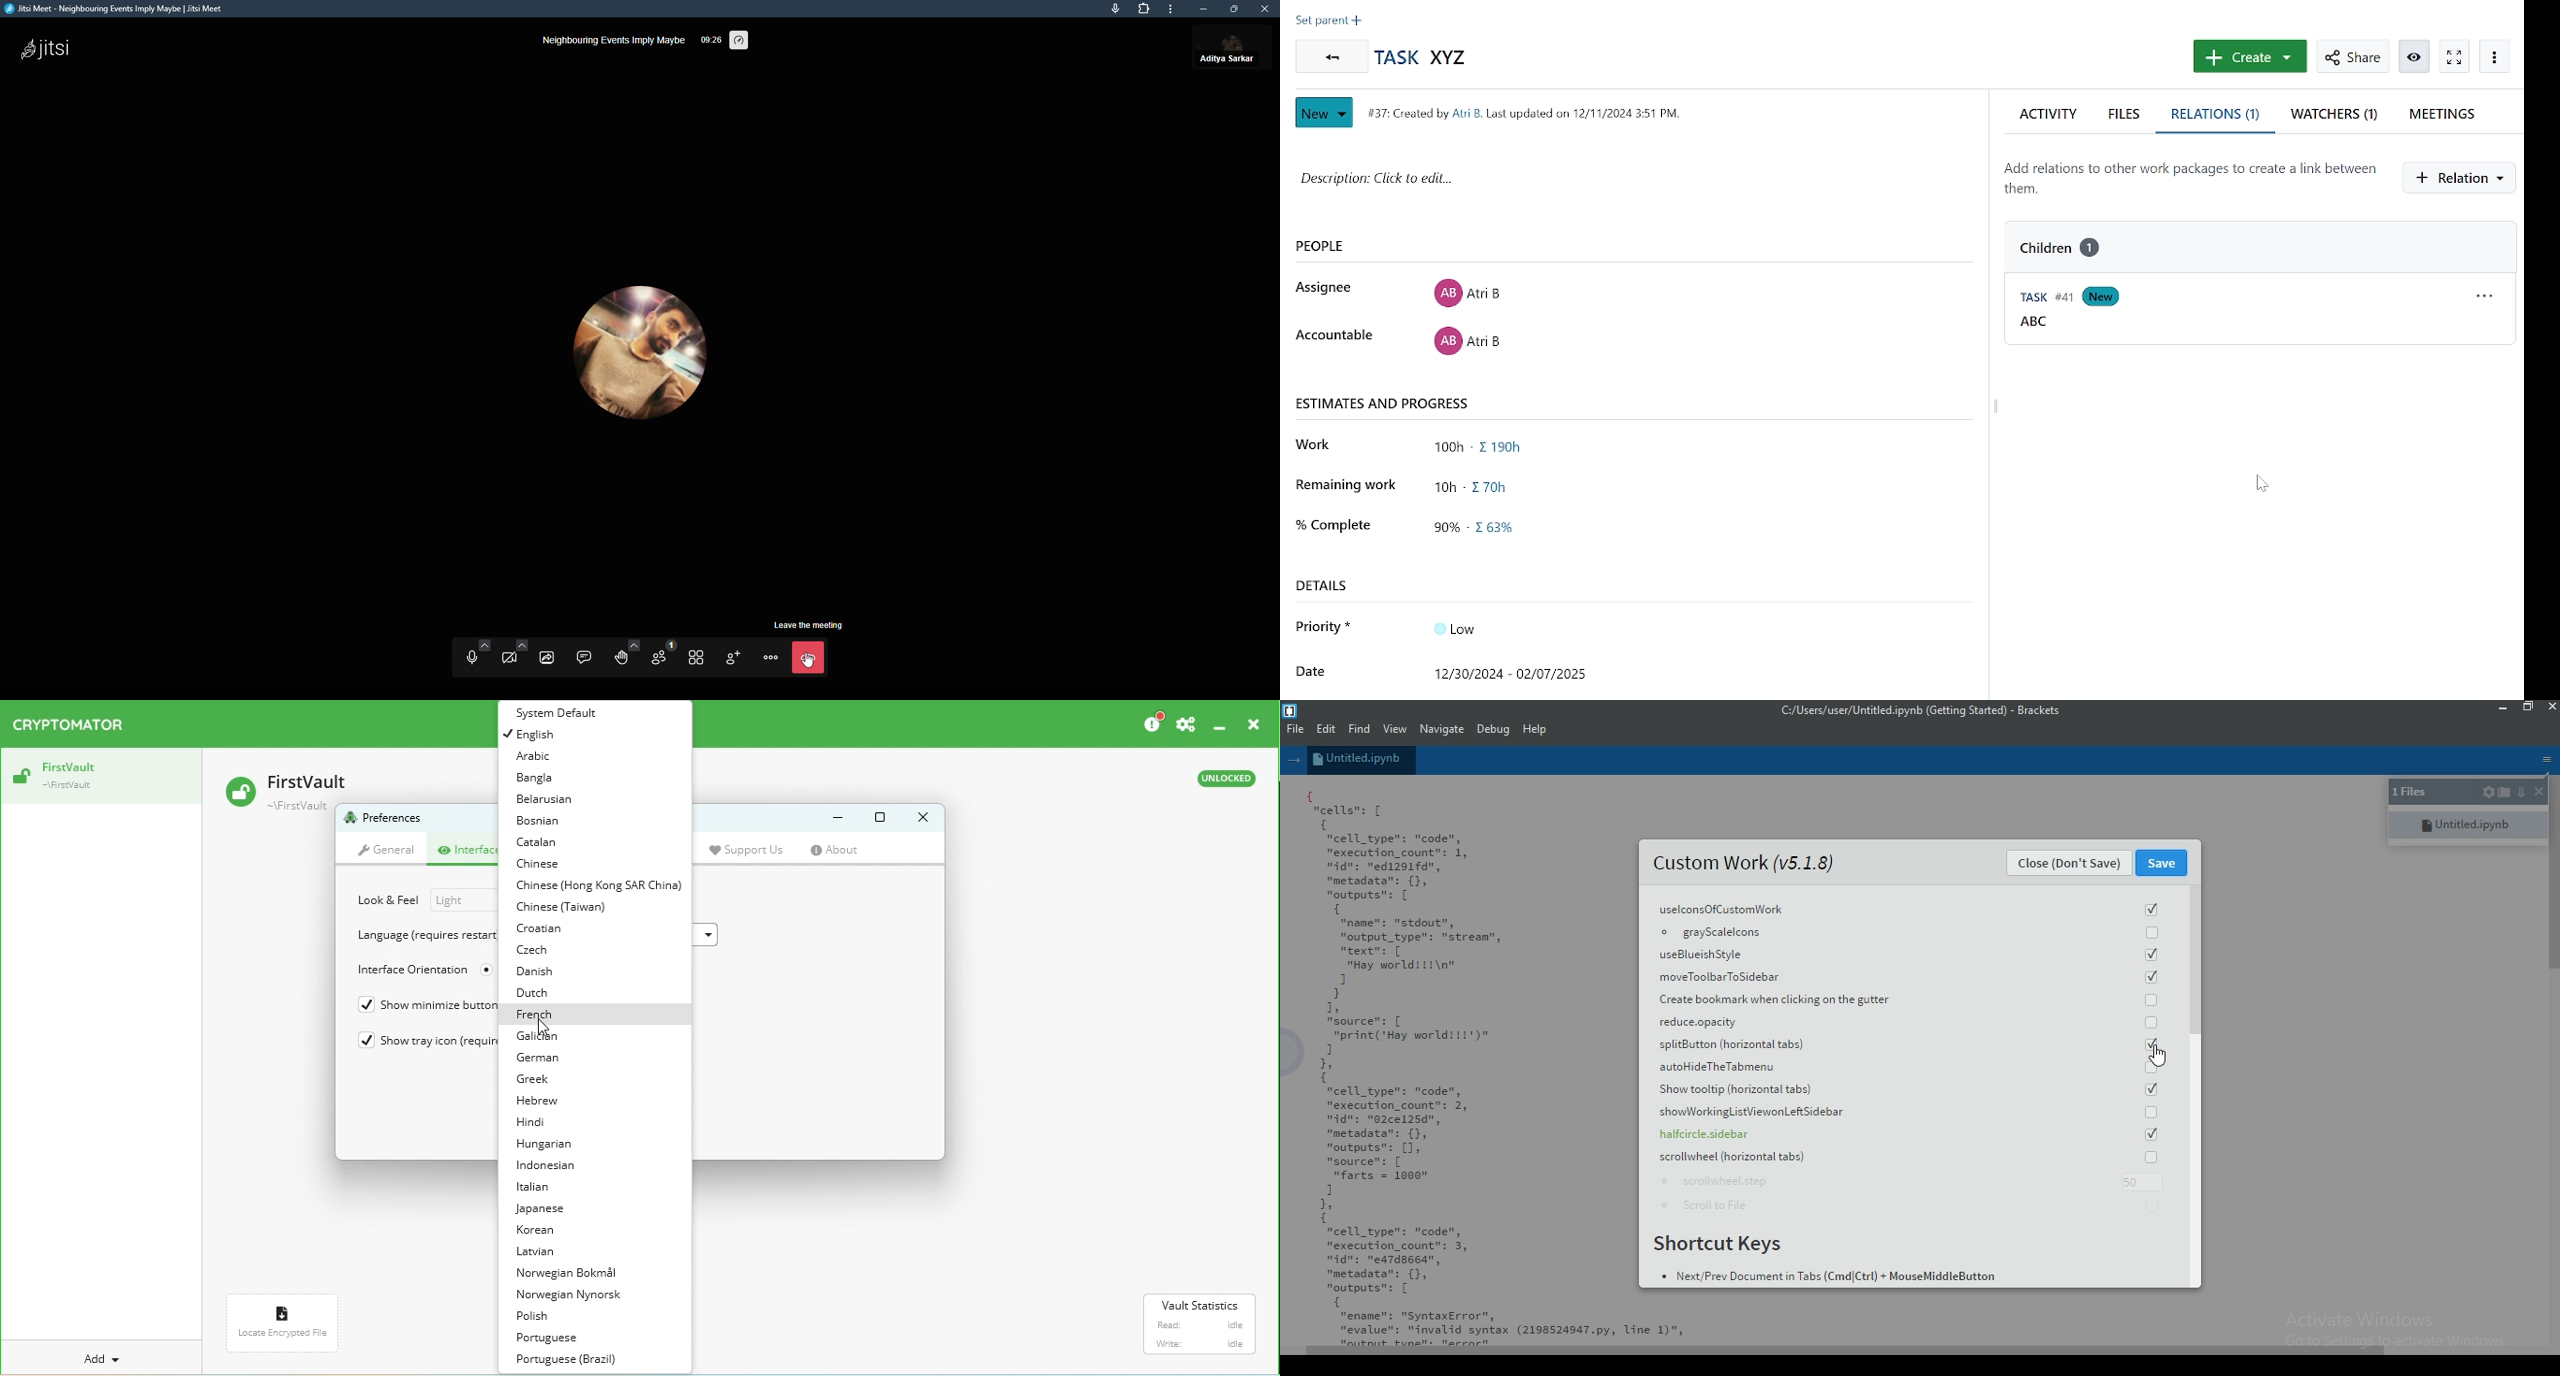  Describe the element at coordinates (1441, 730) in the screenshot. I see `Navigate` at that location.